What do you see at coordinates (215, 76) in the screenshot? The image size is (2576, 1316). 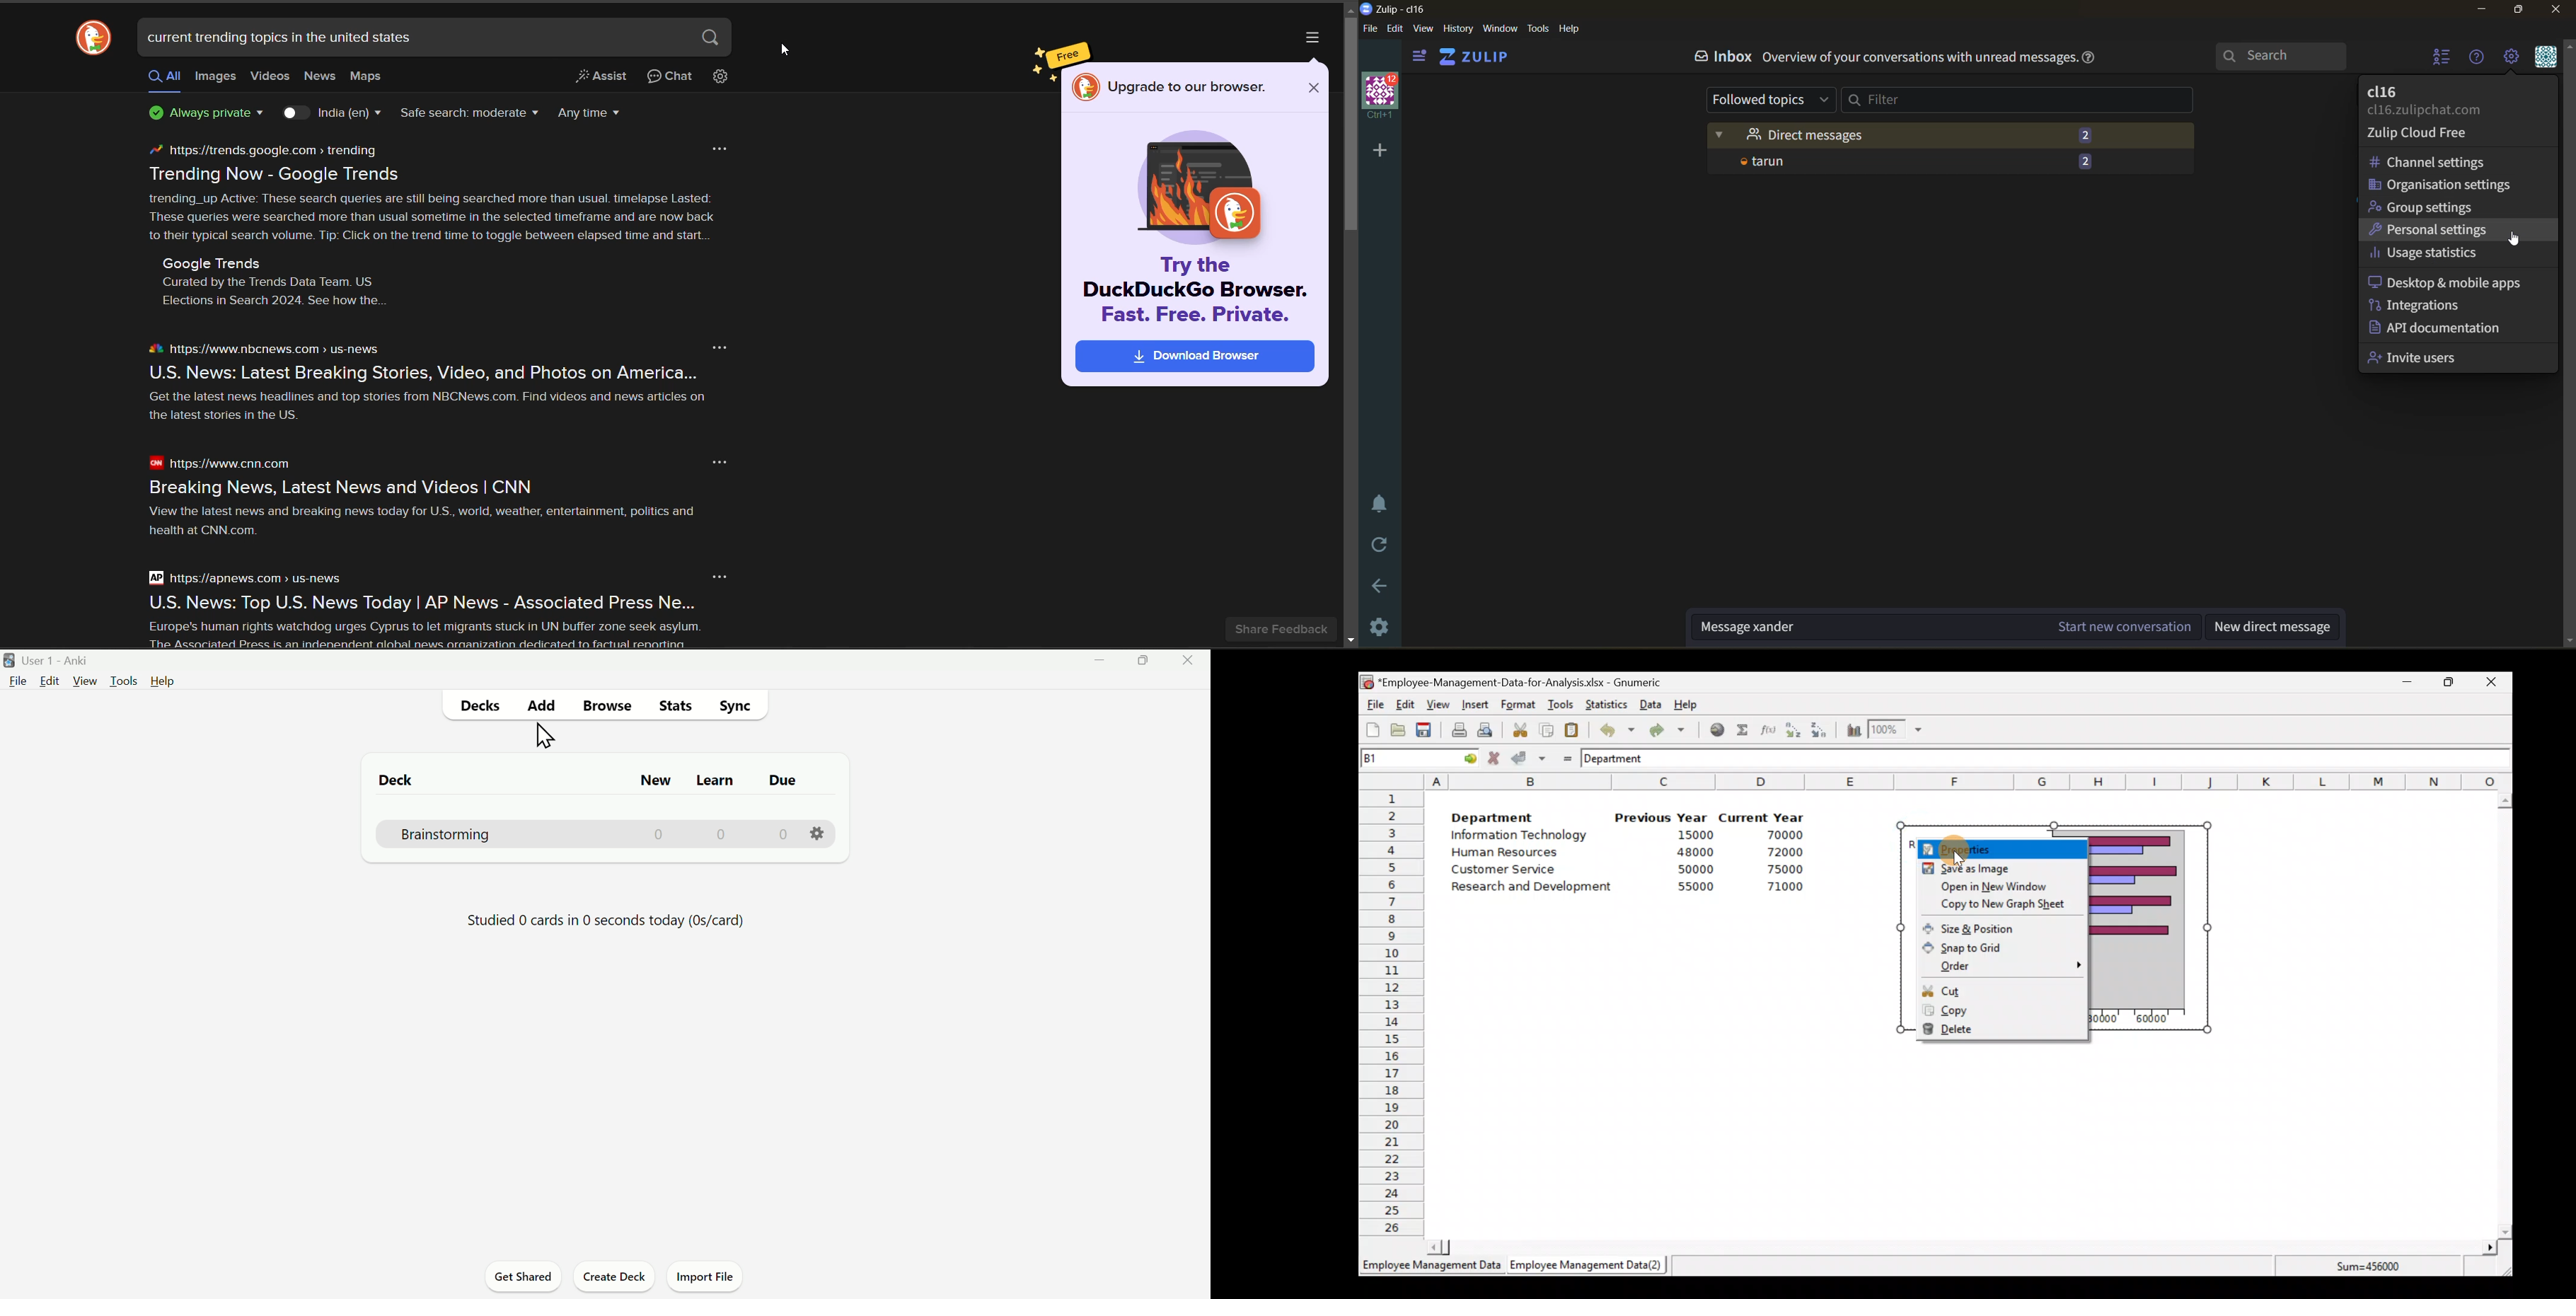 I see `images` at bounding box center [215, 76].